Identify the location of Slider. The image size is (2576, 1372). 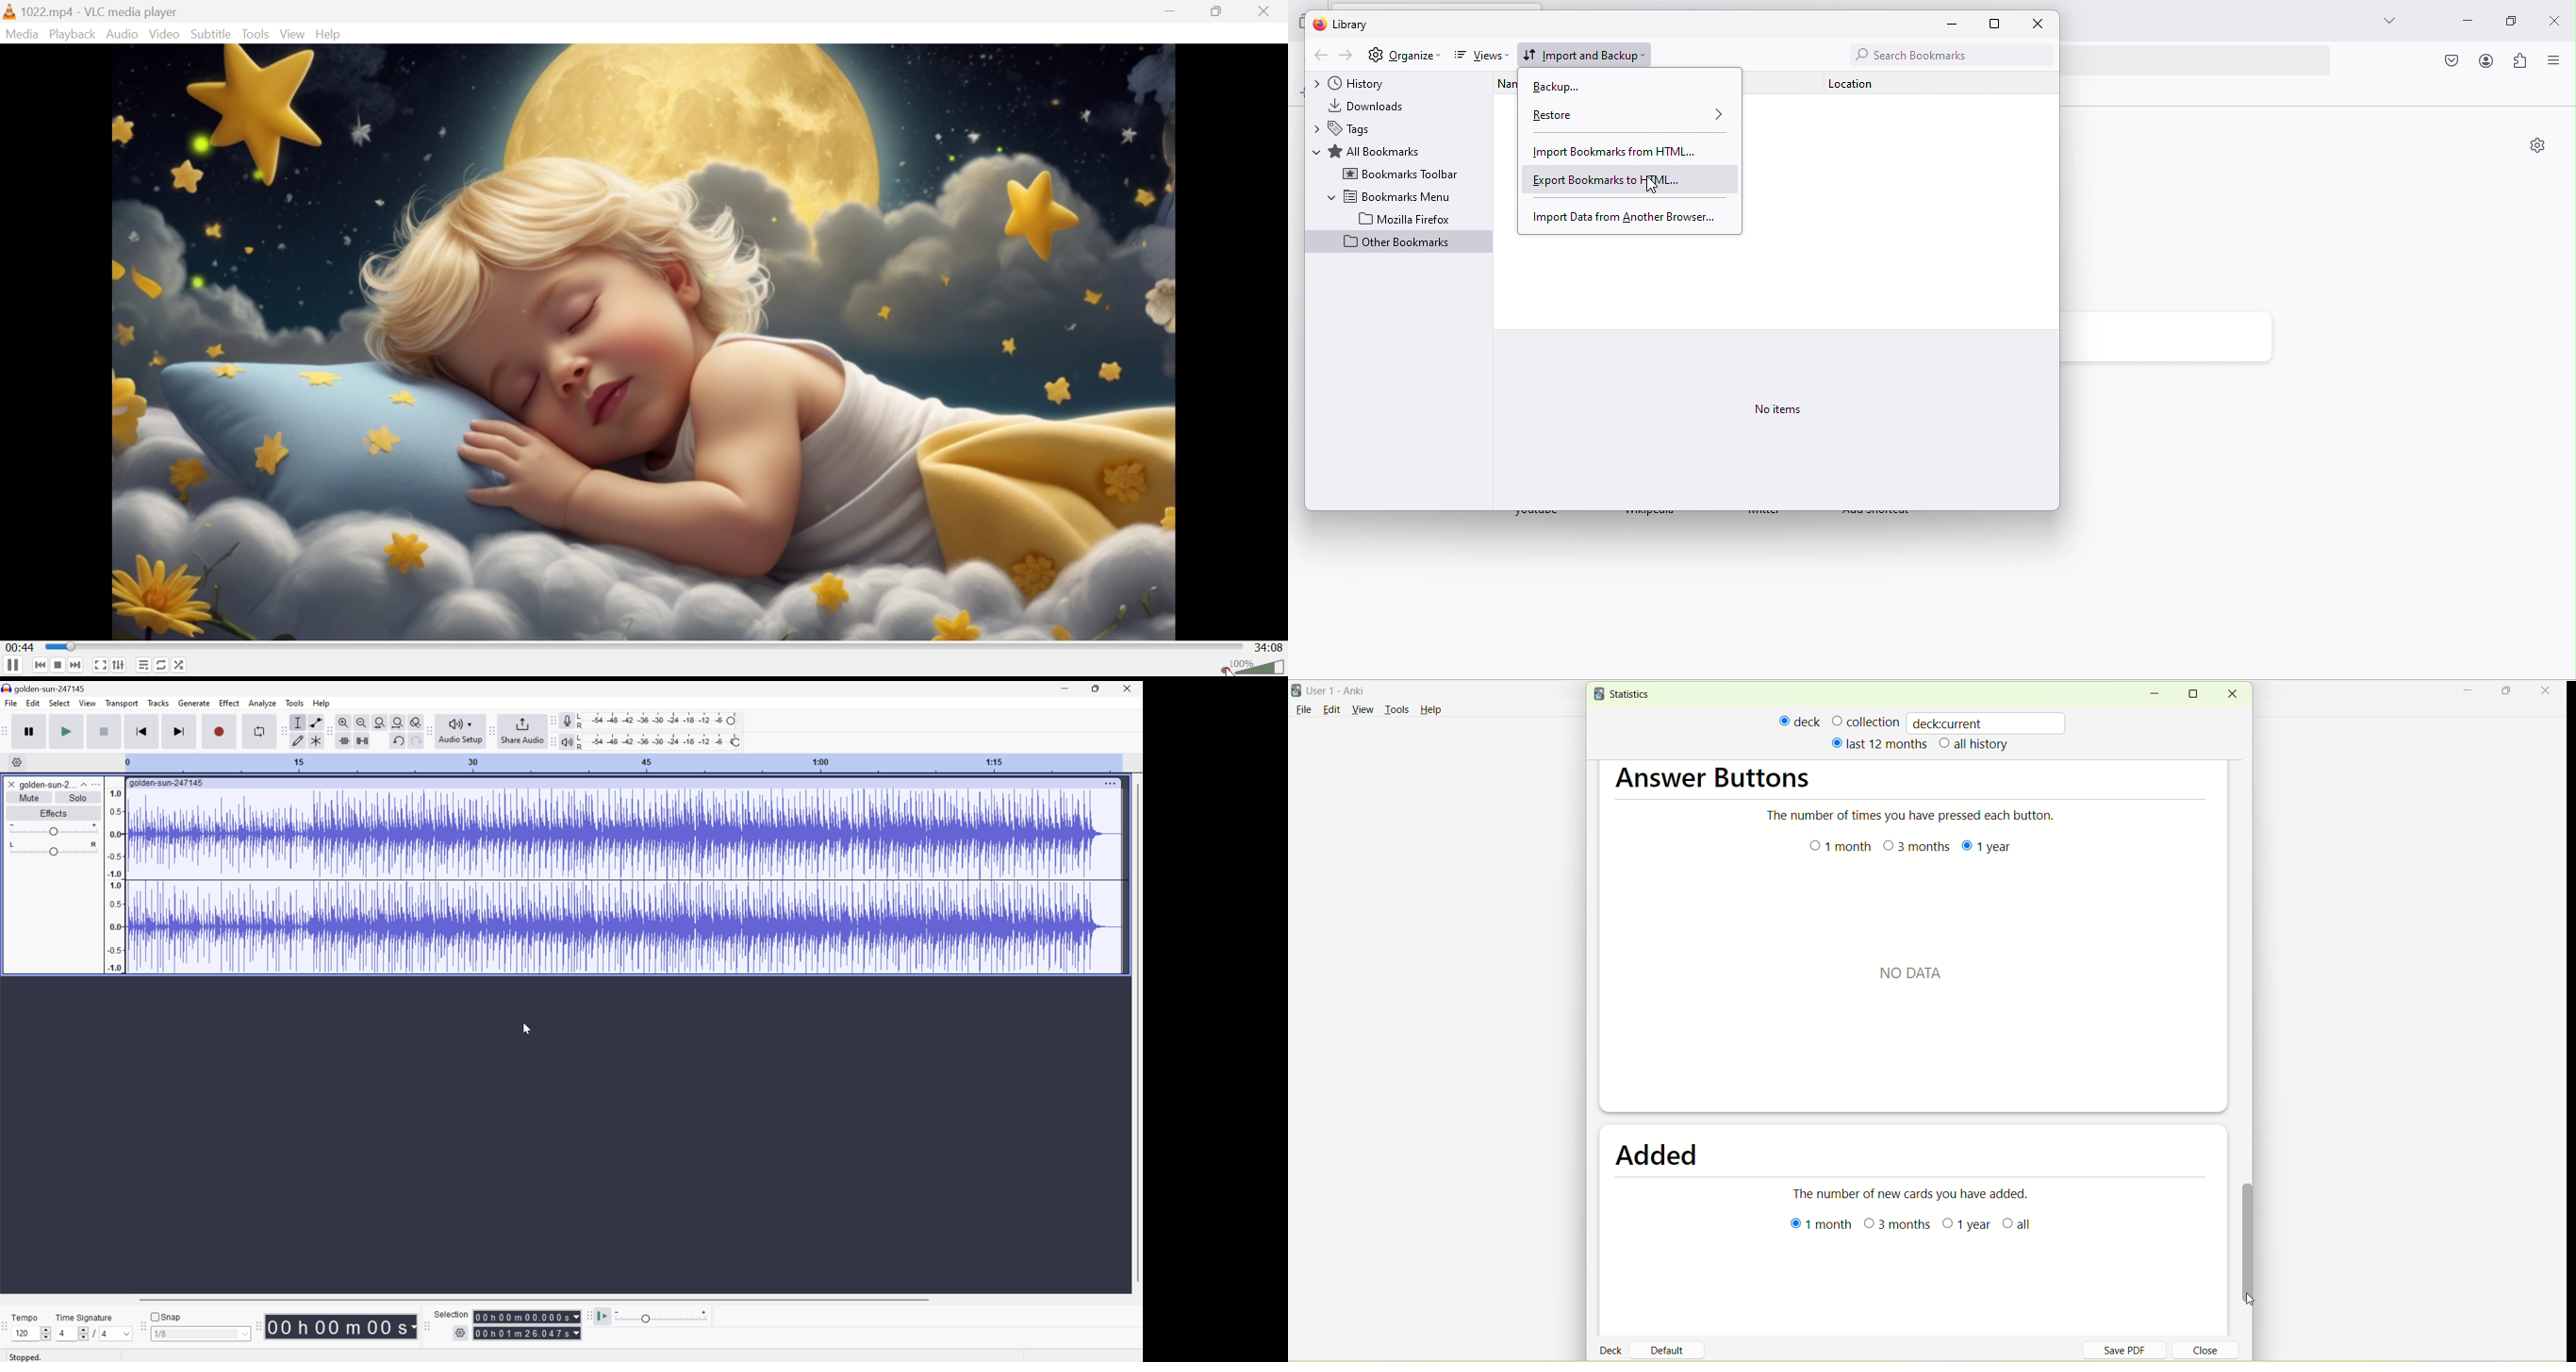
(54, 848).